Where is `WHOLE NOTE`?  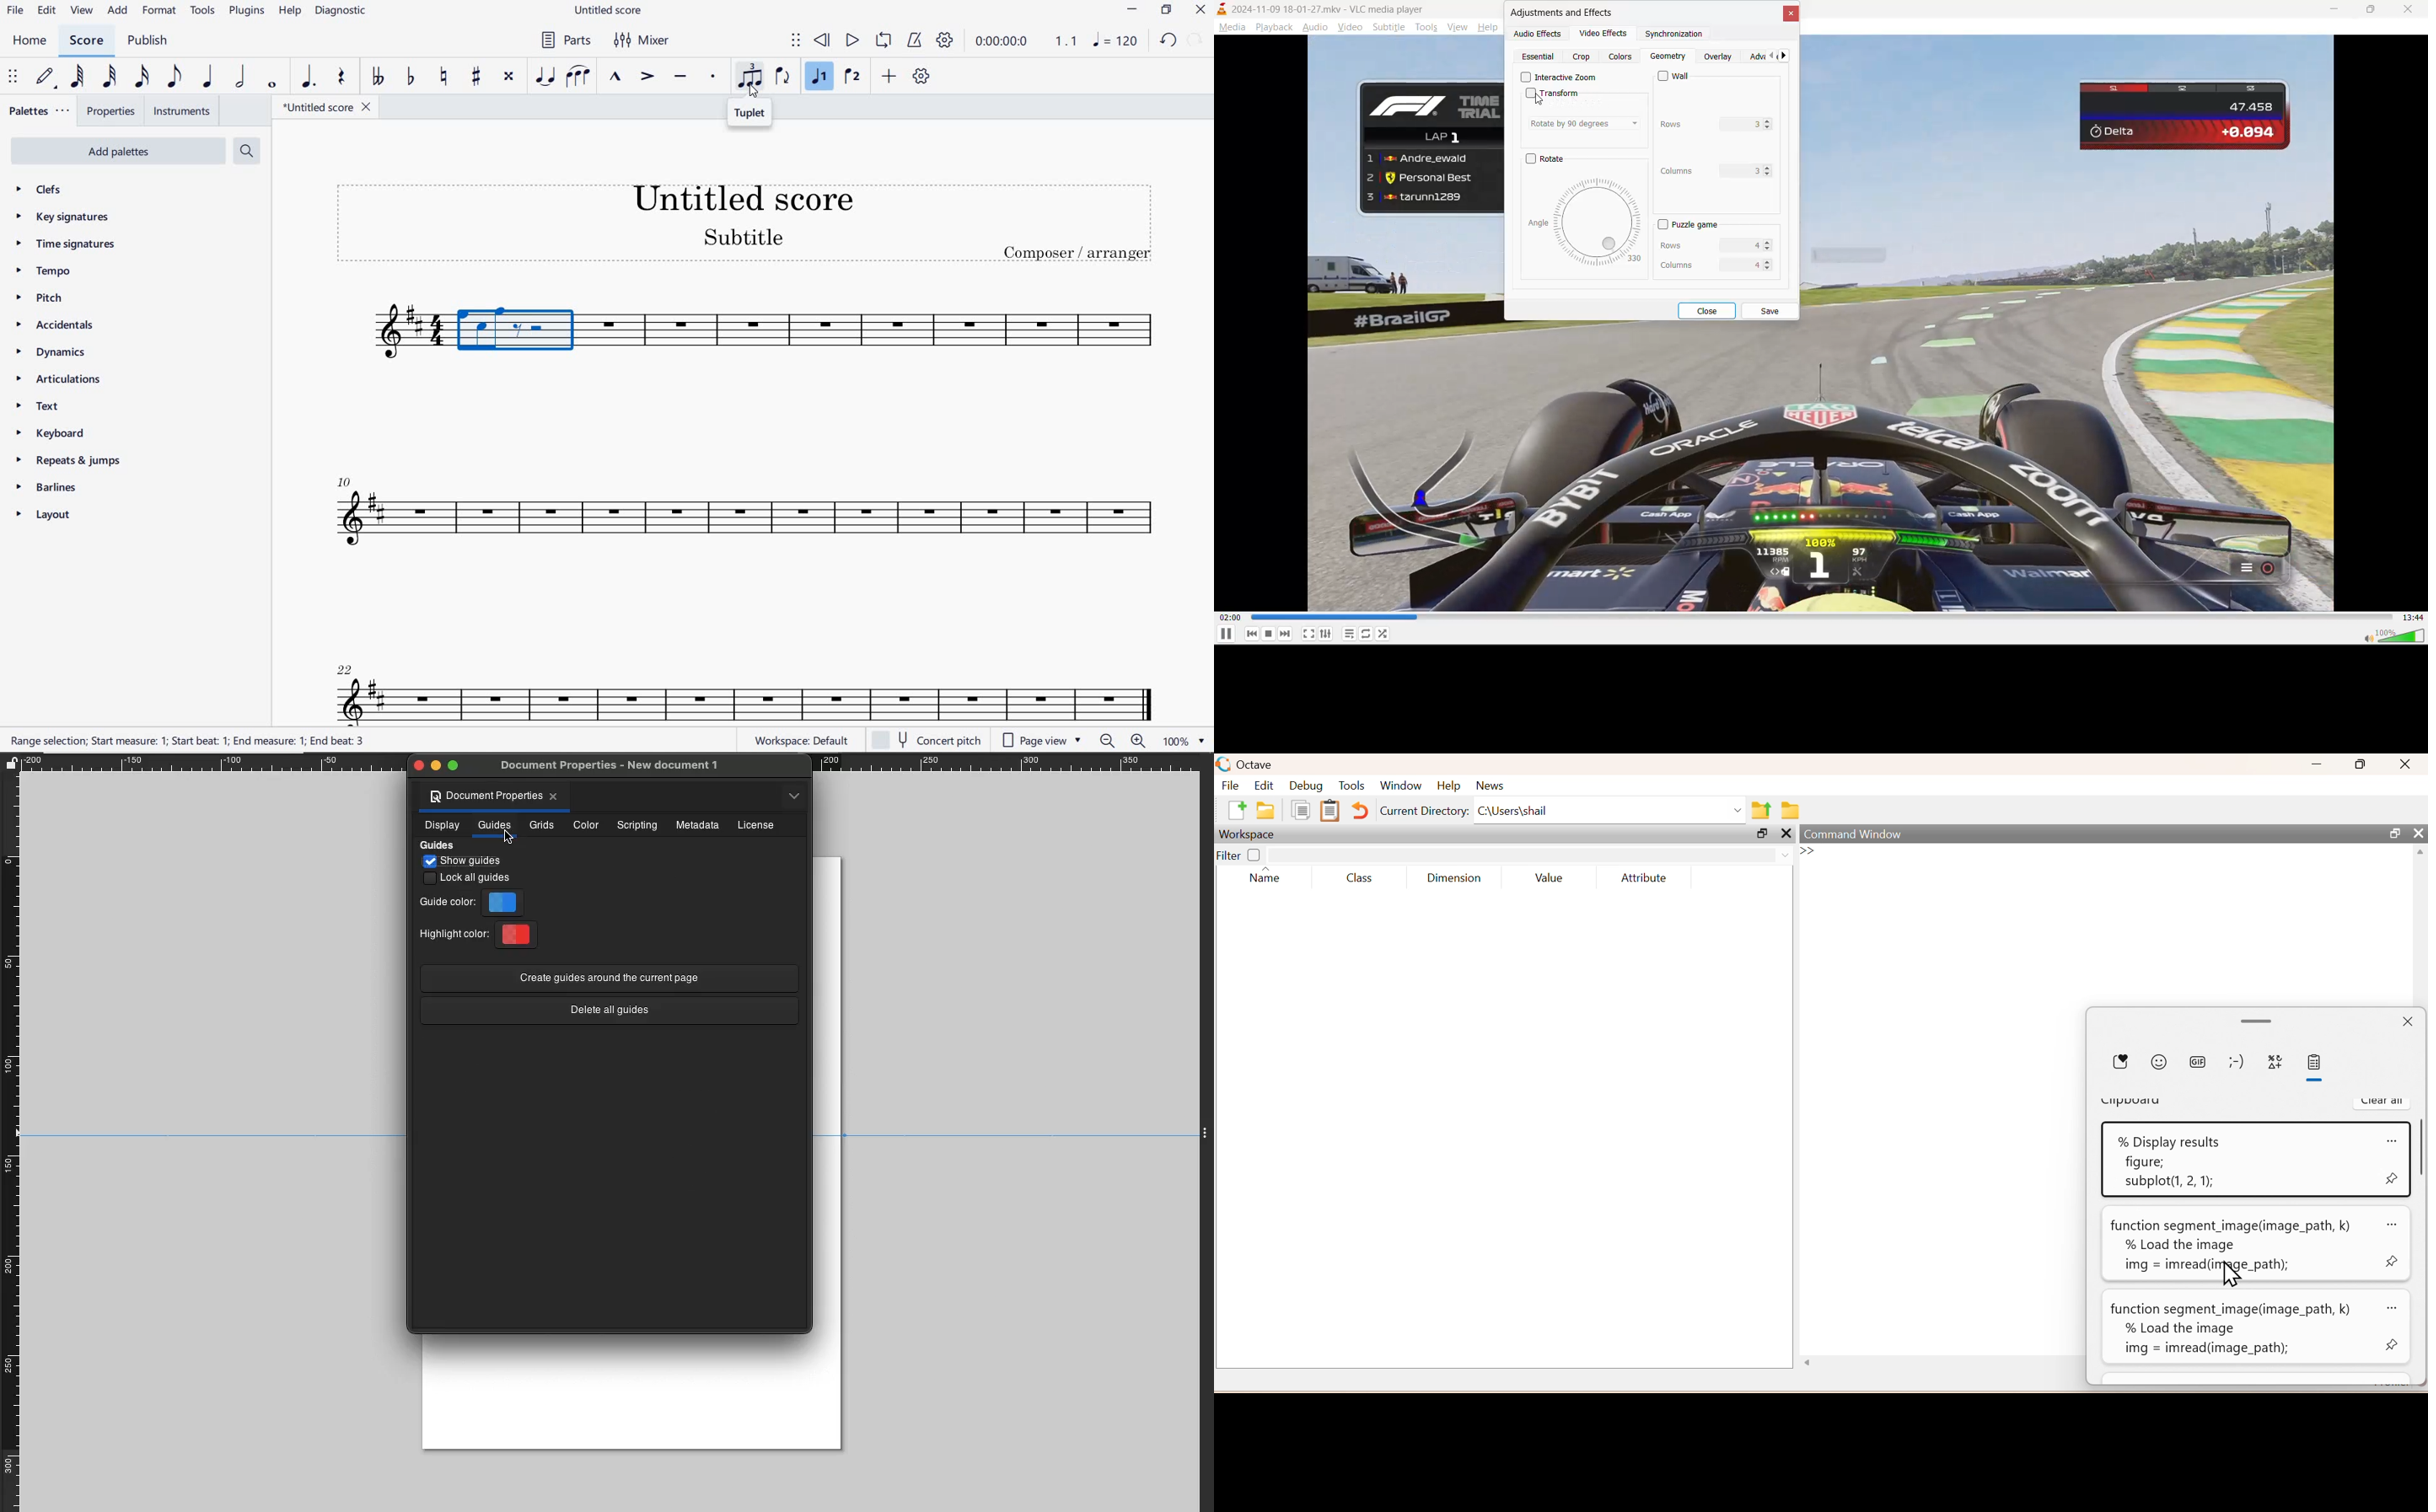
WHOLE NOTE is located at coordinates (272, 86).